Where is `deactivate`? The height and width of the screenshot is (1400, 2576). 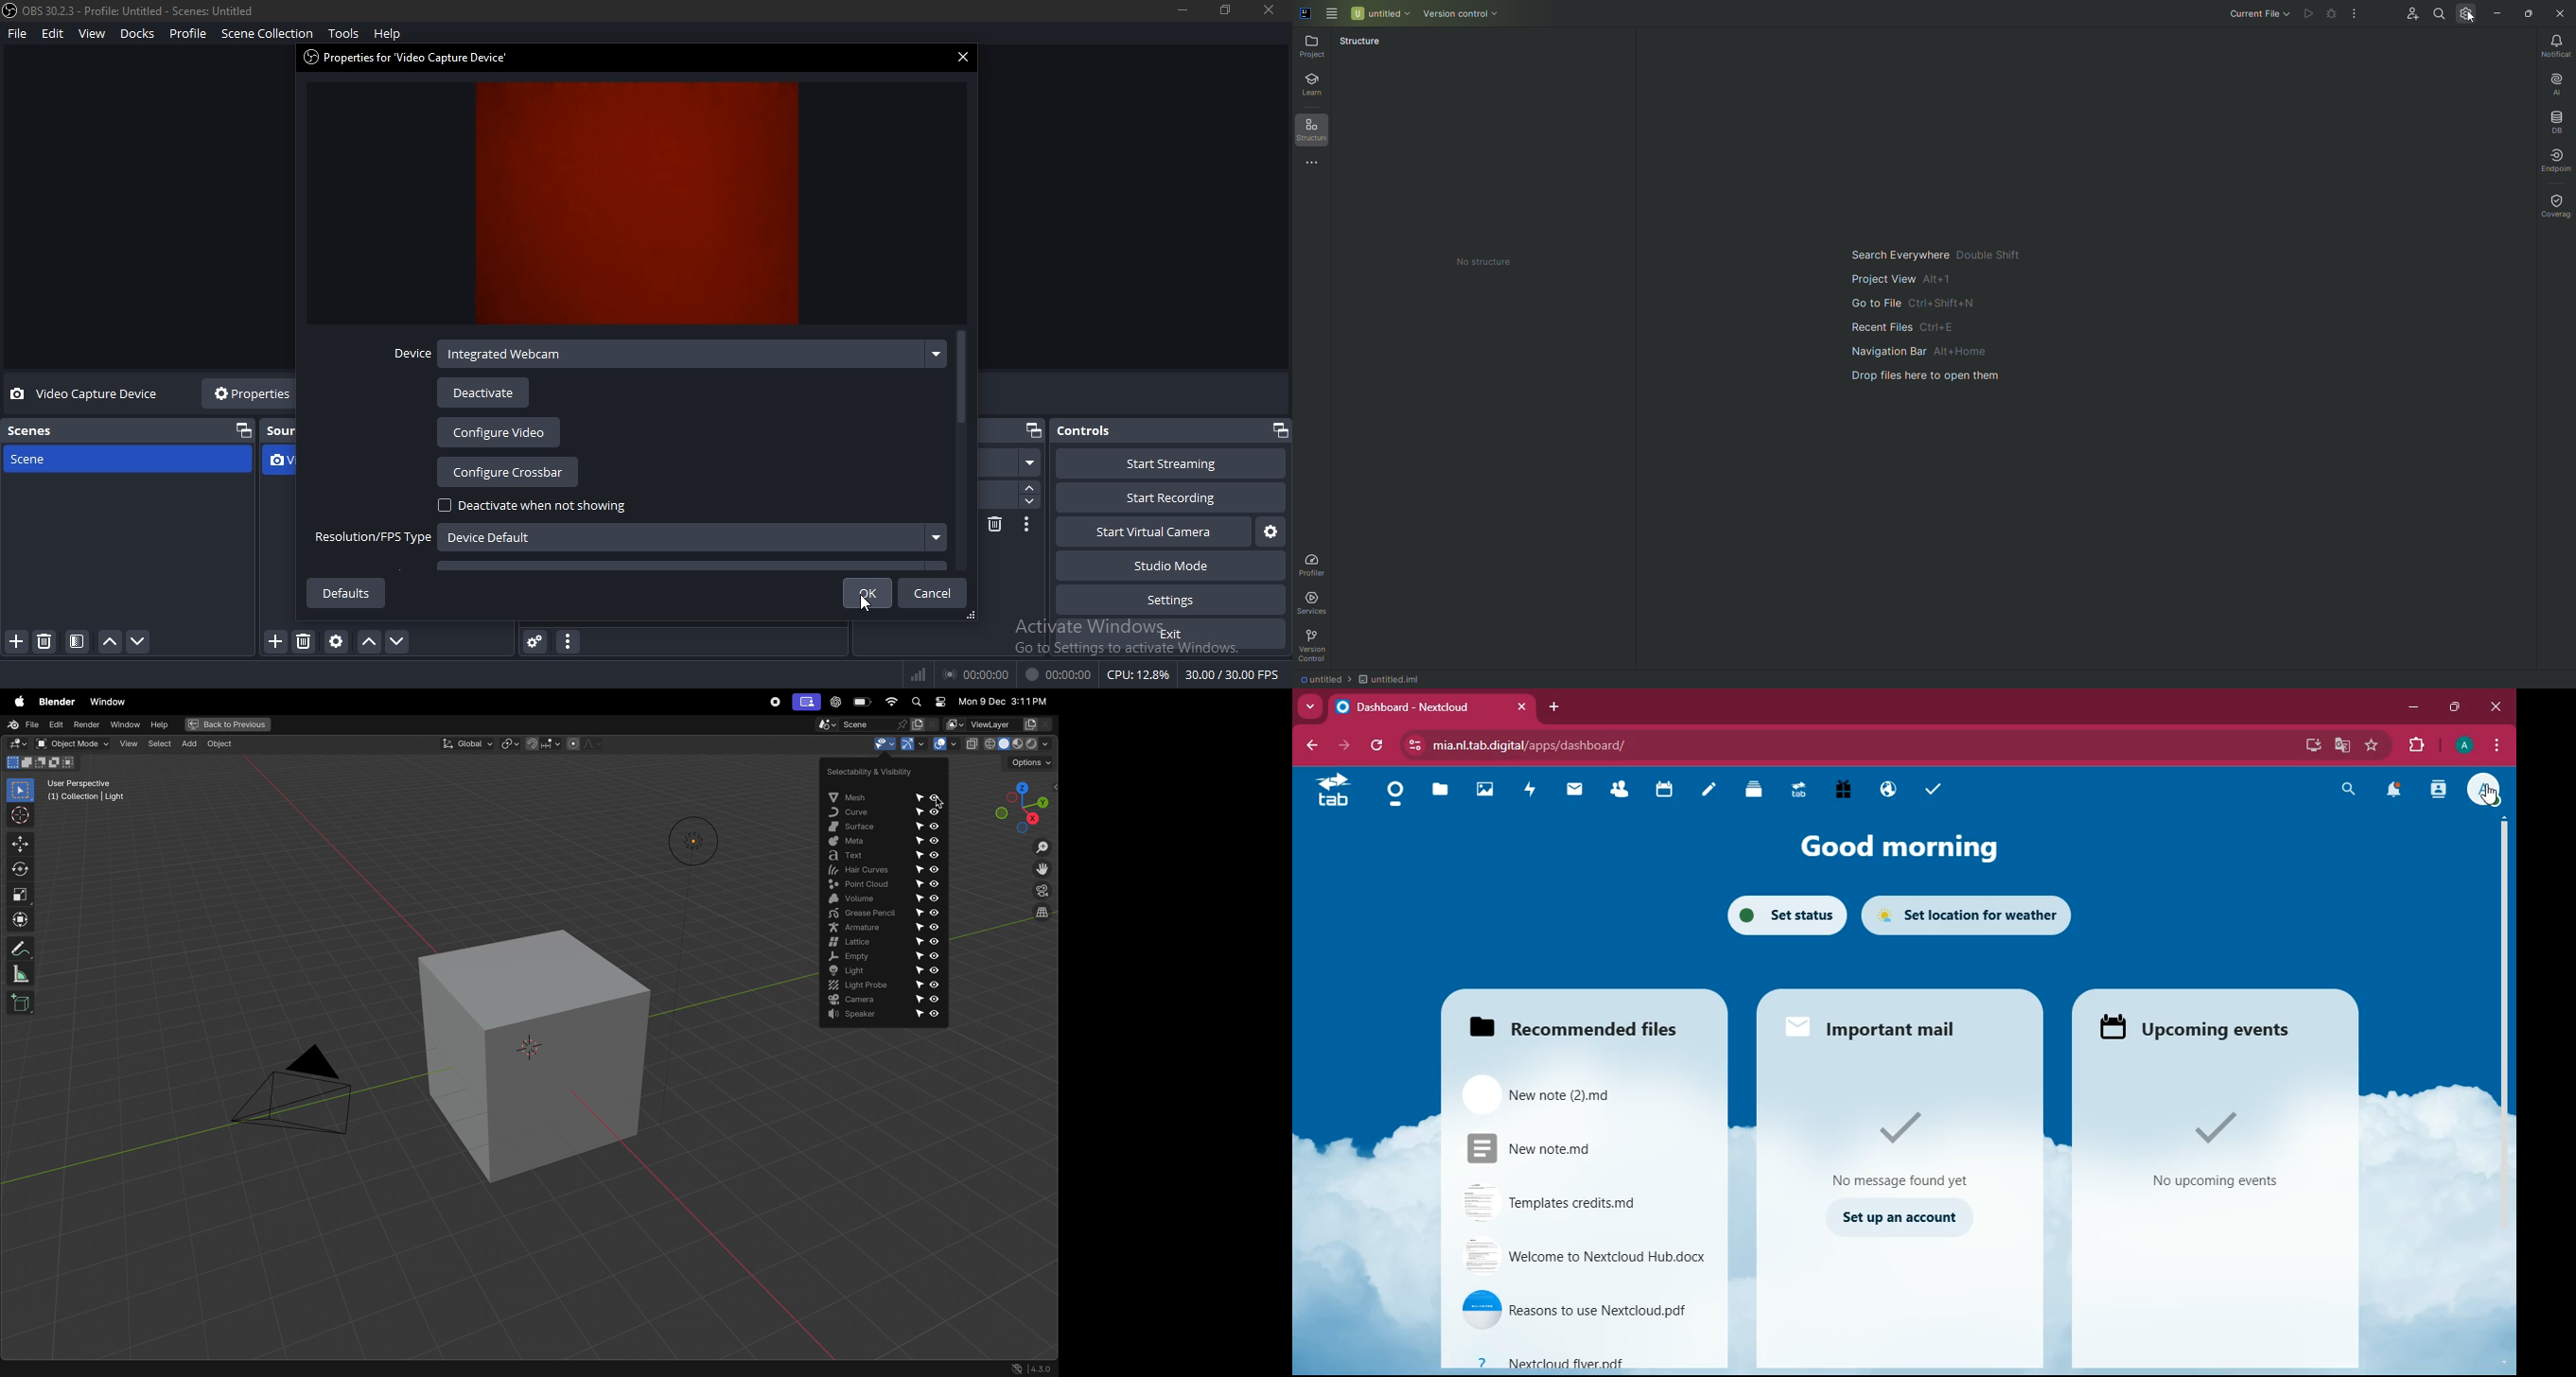 deactivate is located at coordinates (483, 392).